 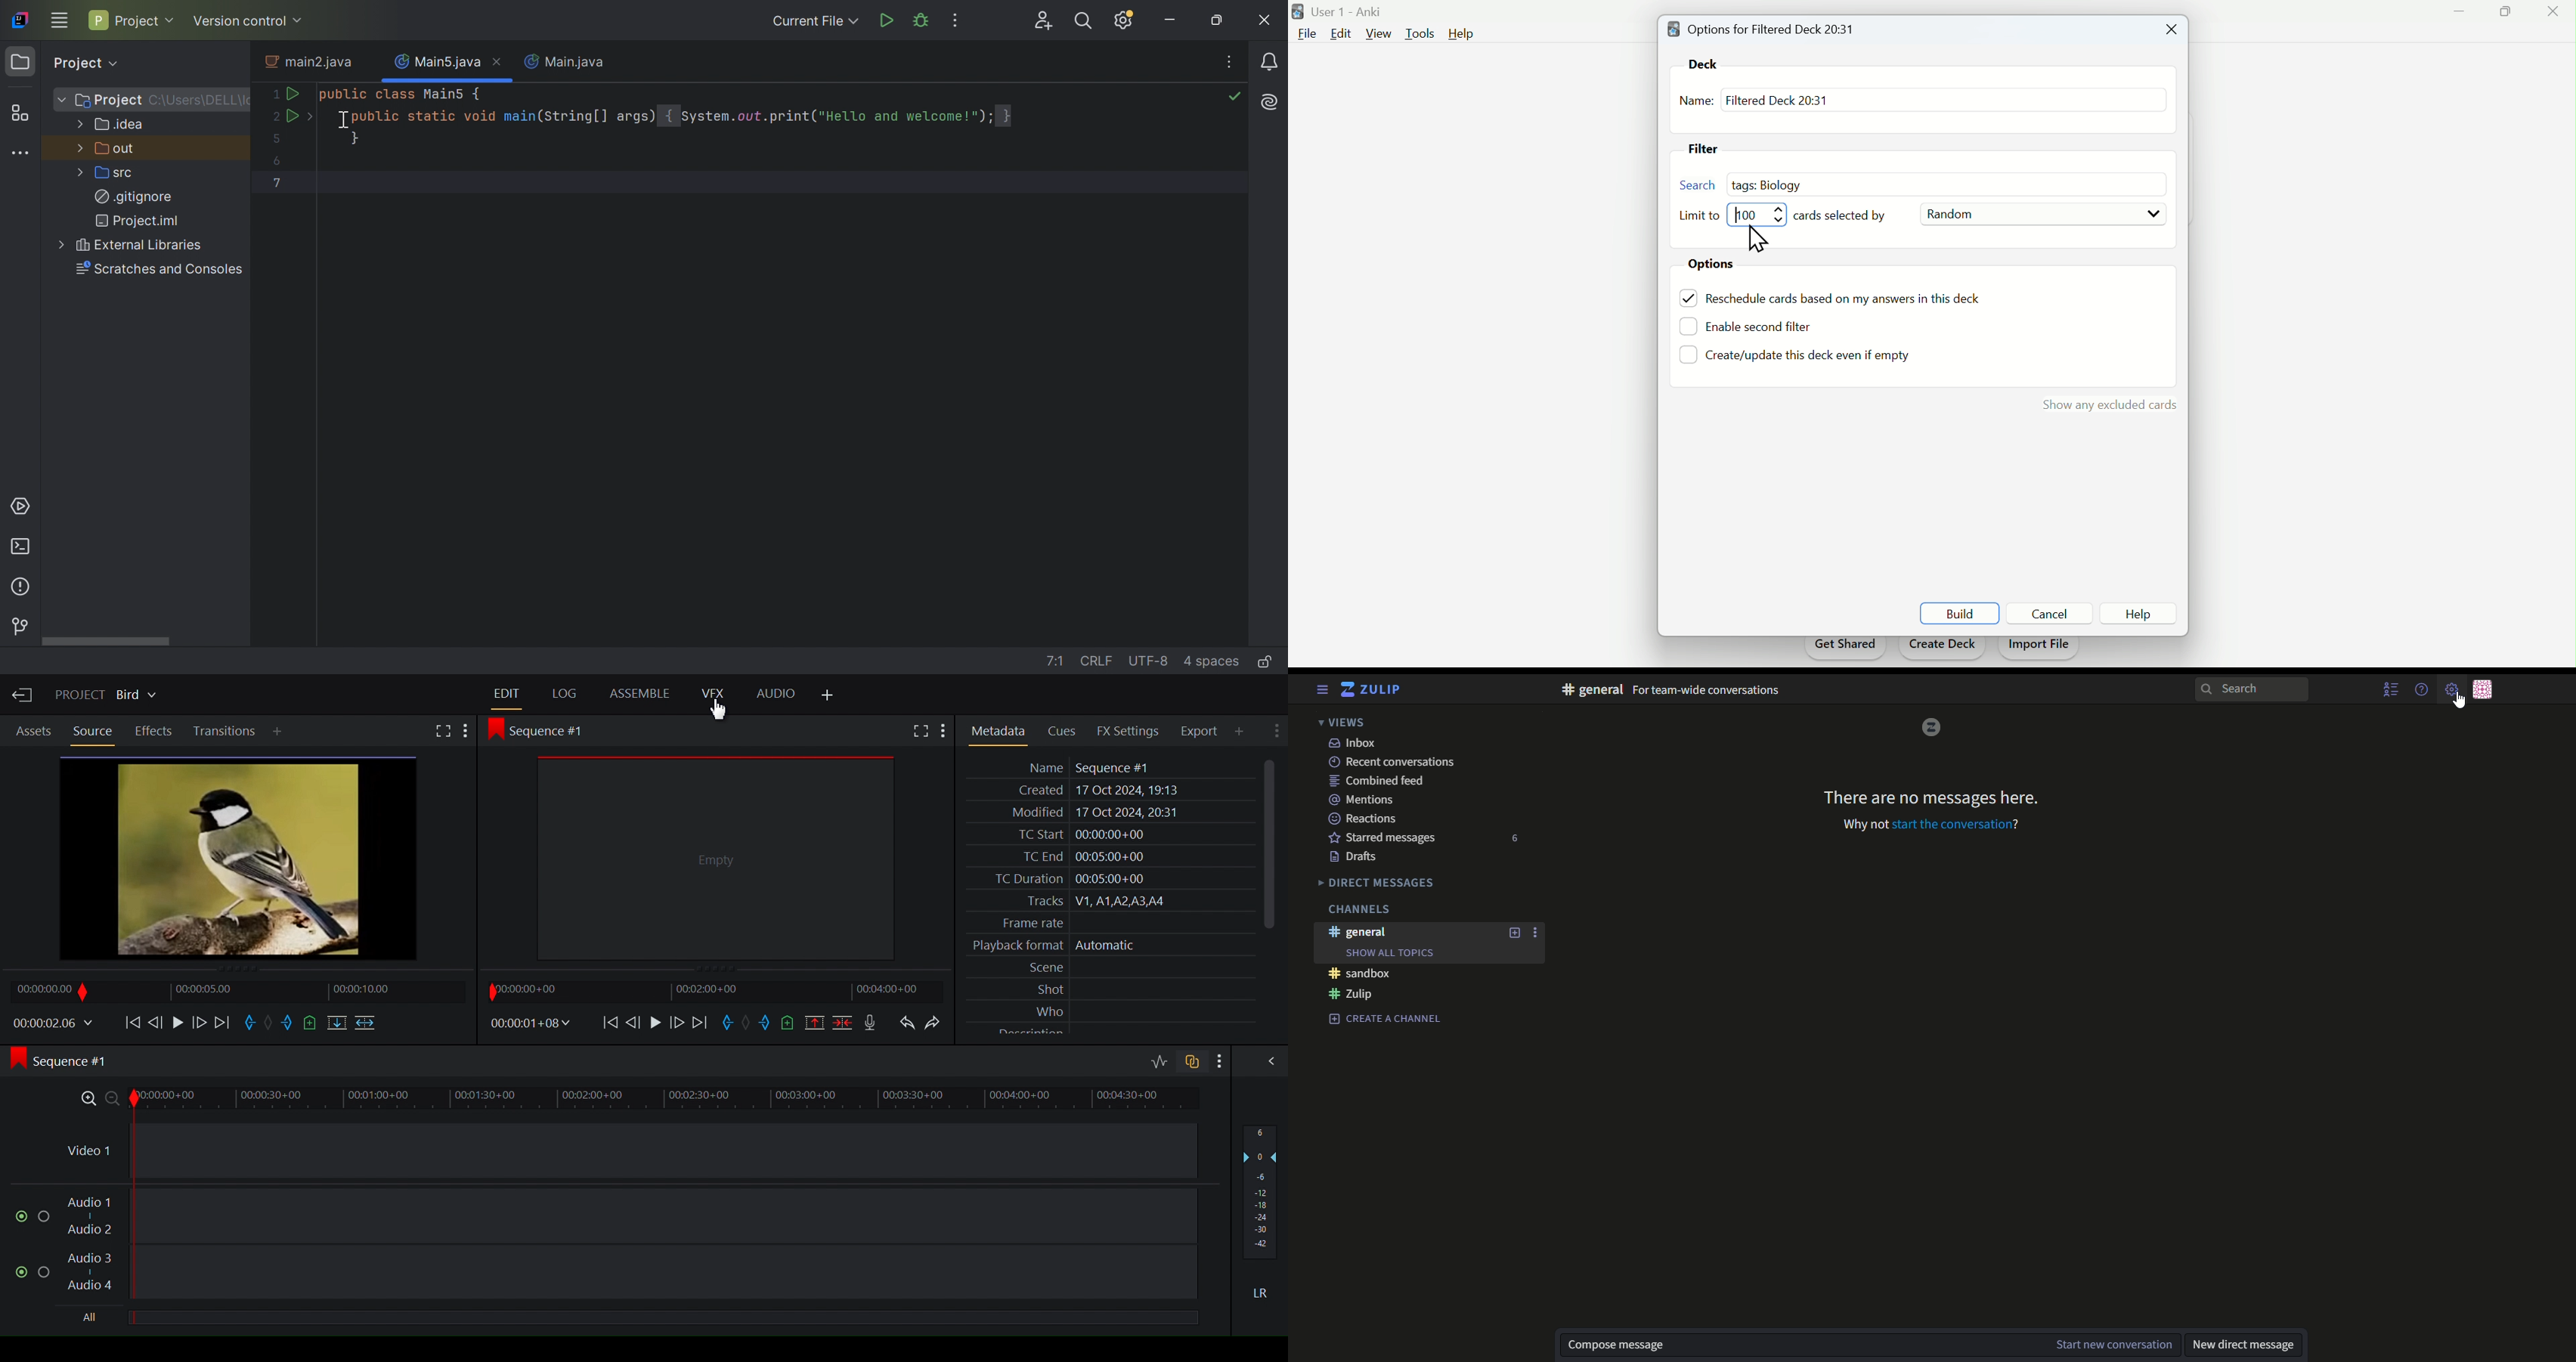 What do you see at coordinates (273, 115) in the screenshot?
I see `2` at bounding box center [273, 115].